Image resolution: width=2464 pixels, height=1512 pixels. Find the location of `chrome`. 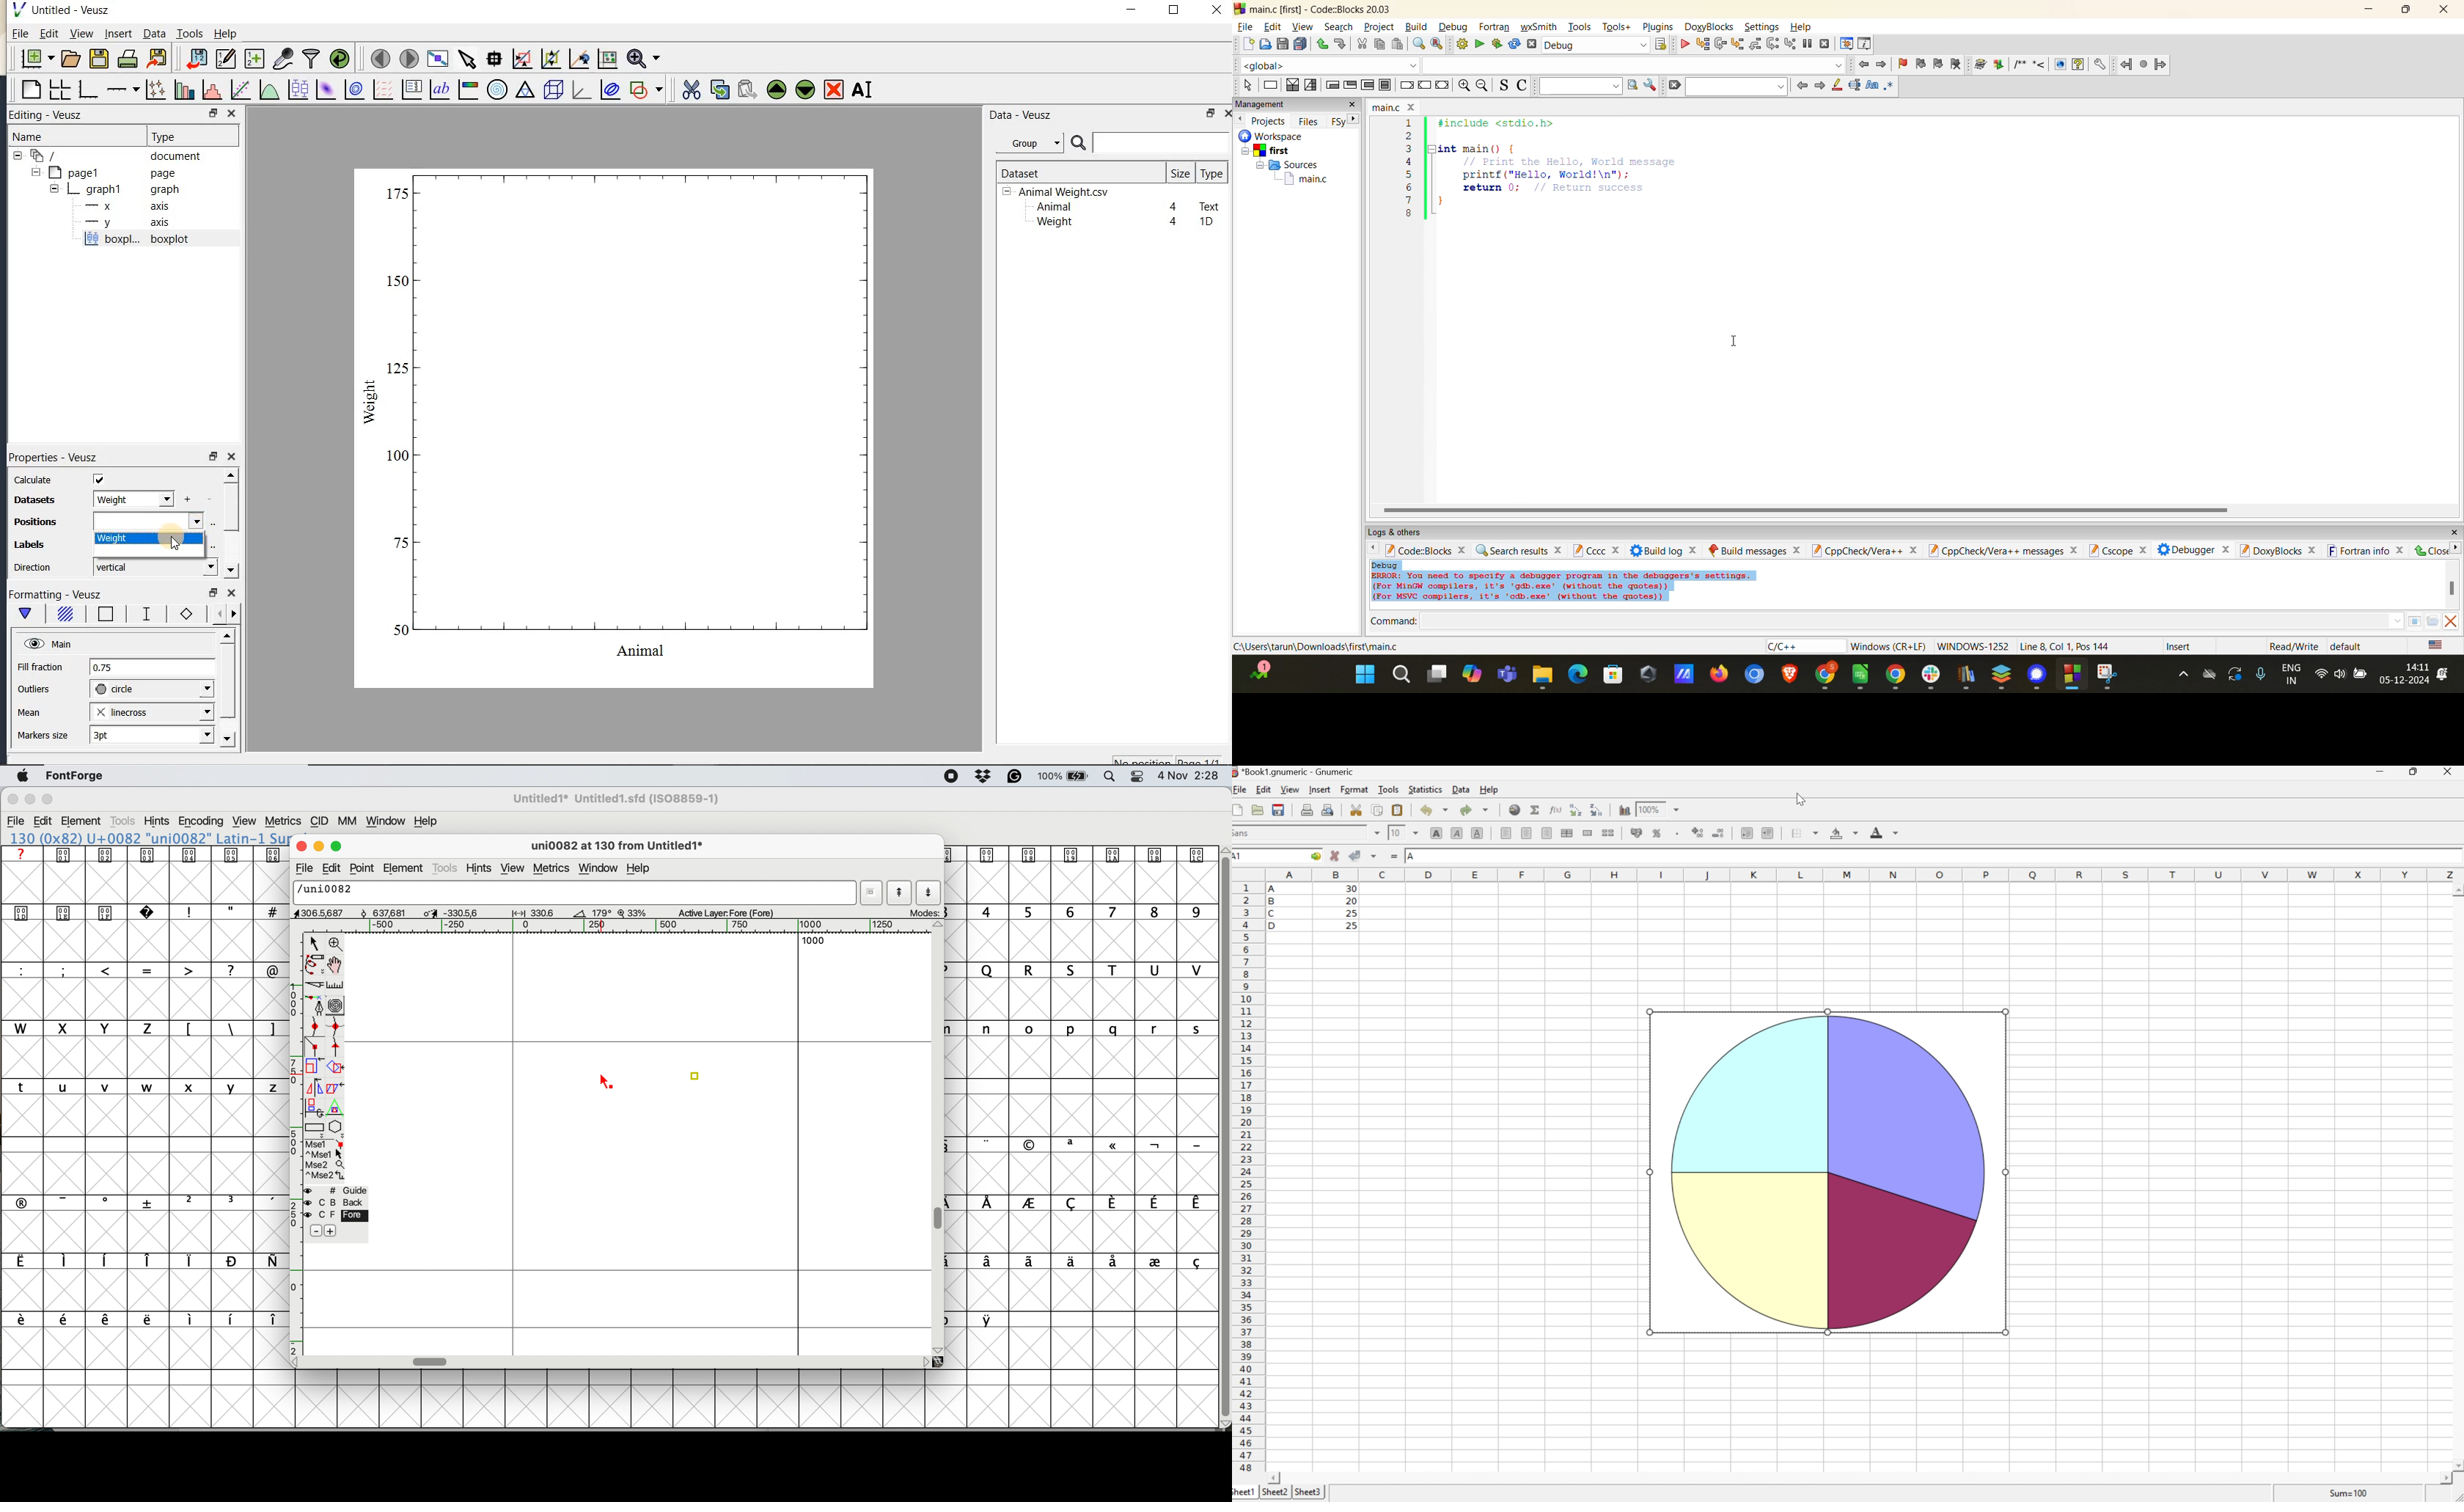

chrome is located at coordinates (1895, 677).